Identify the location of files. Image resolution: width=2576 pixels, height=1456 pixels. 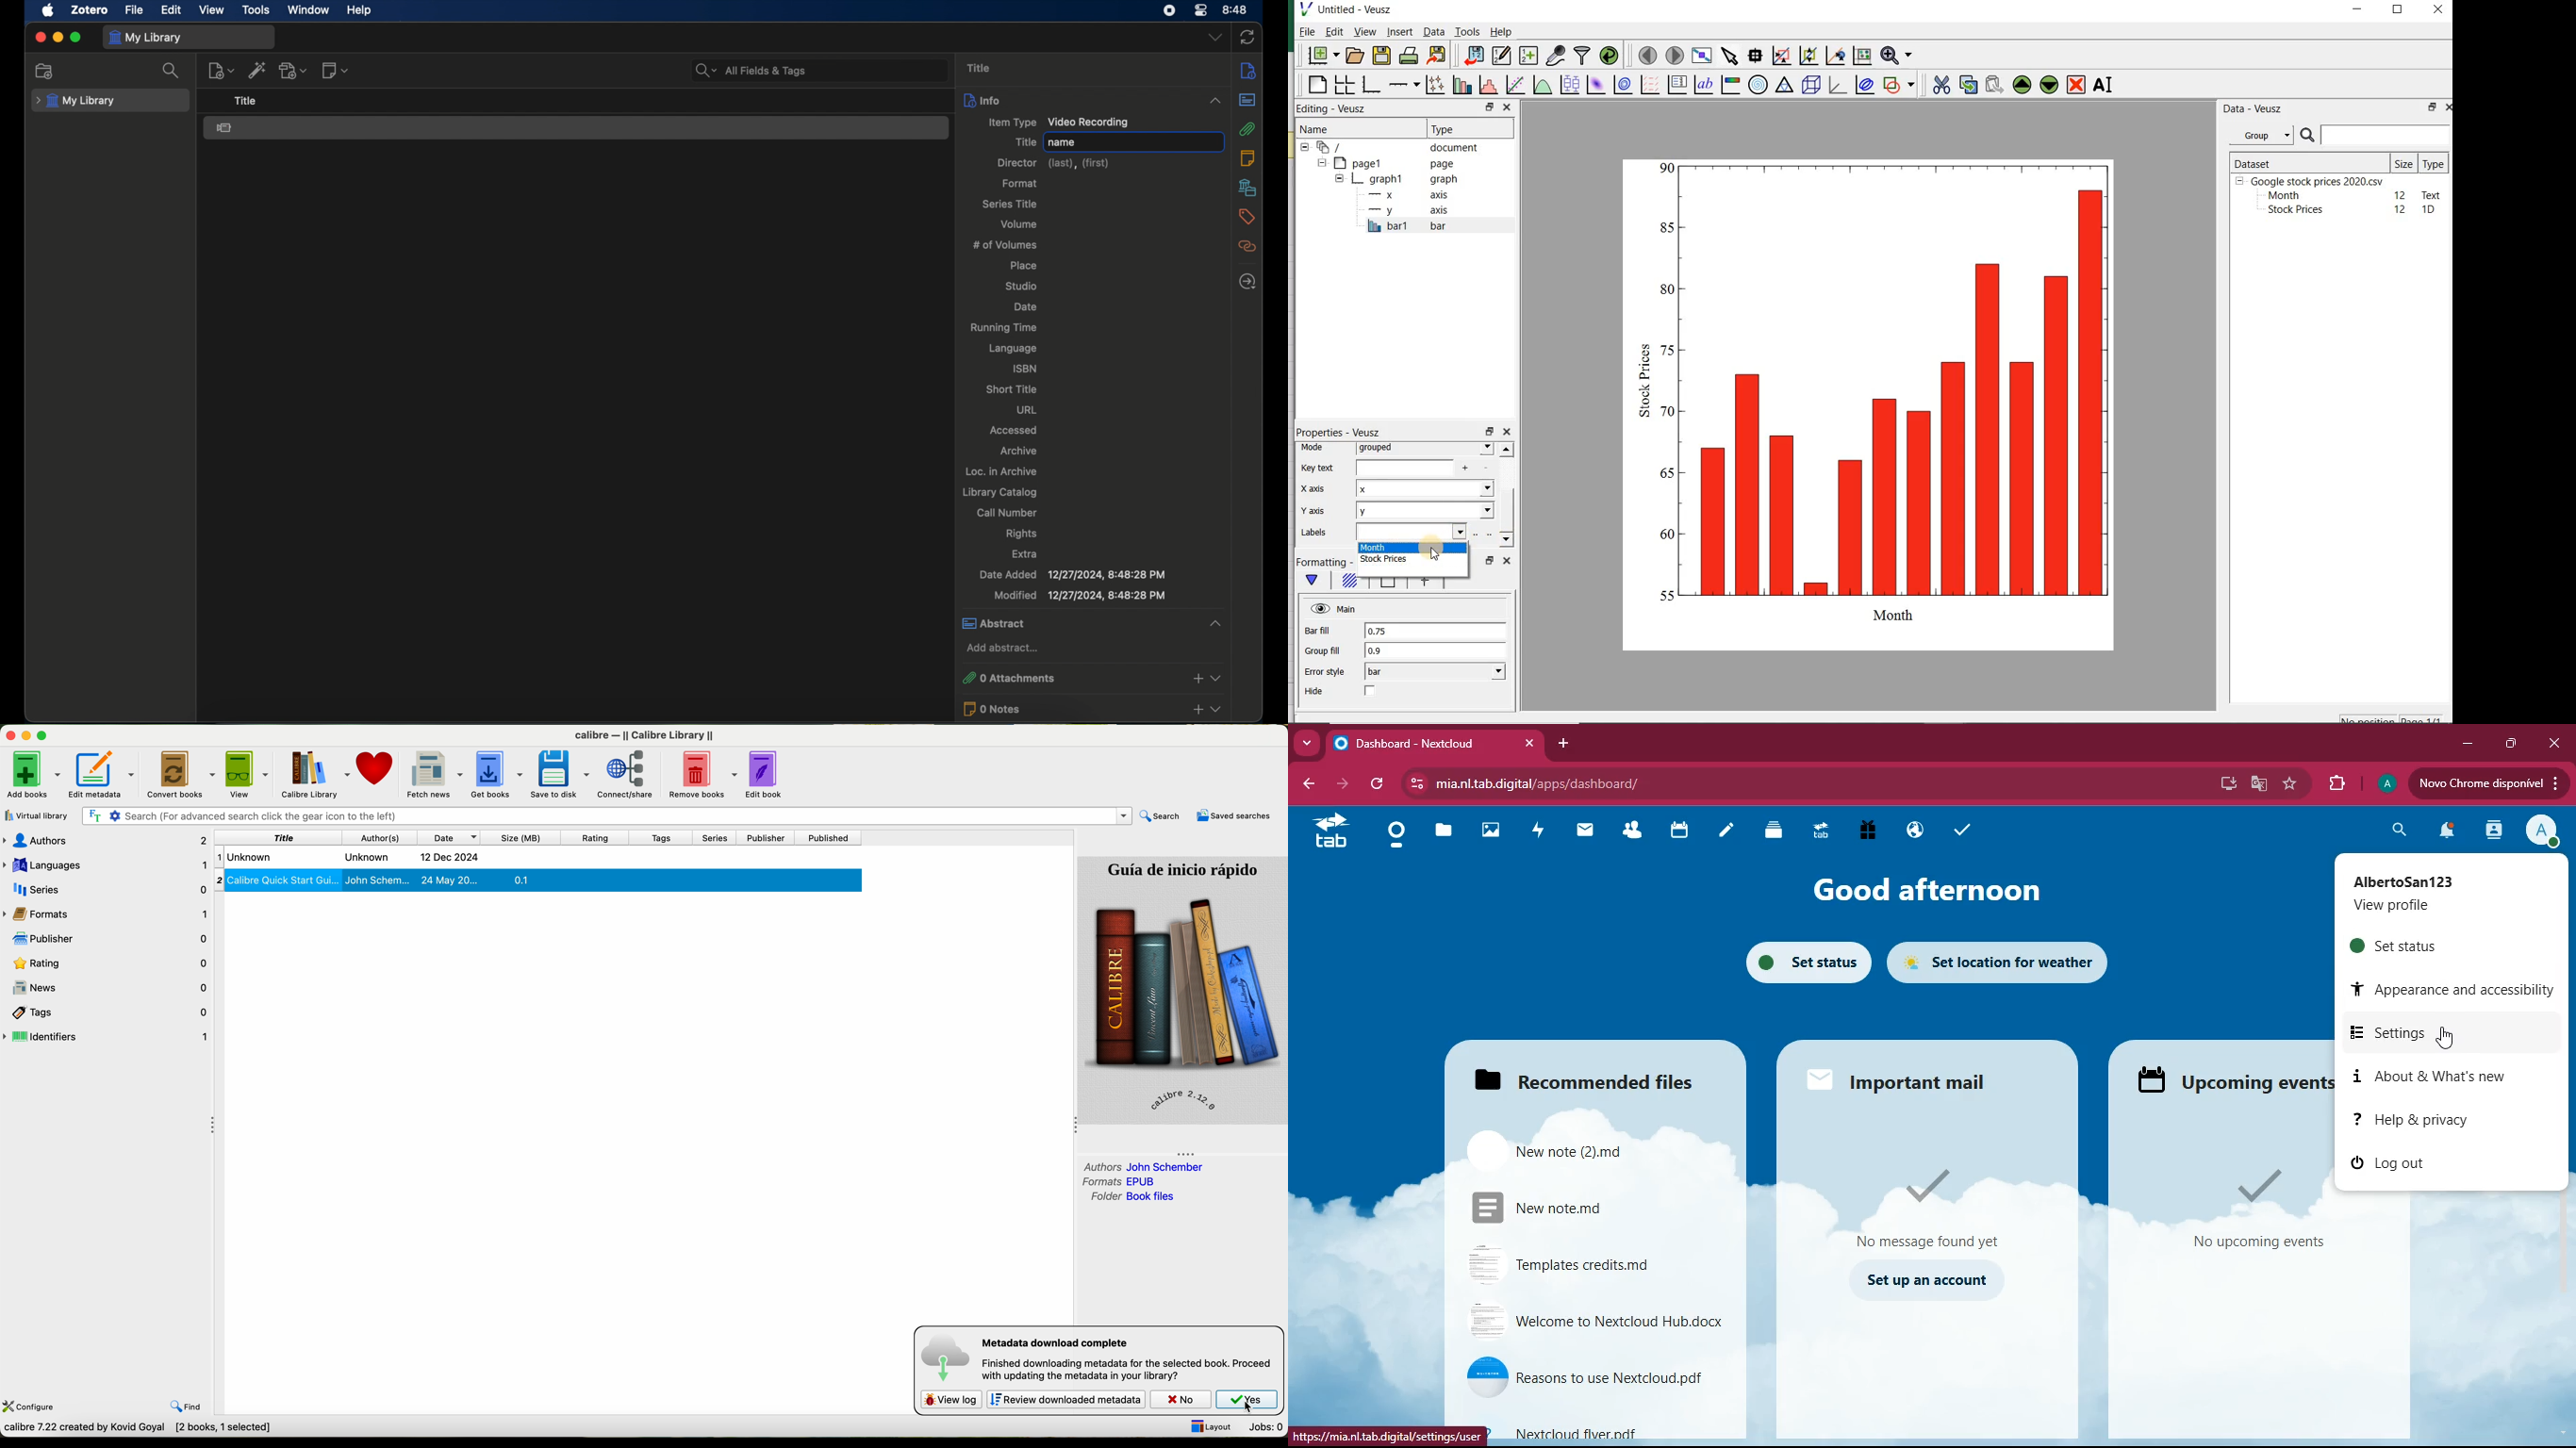
(1586, 1151).